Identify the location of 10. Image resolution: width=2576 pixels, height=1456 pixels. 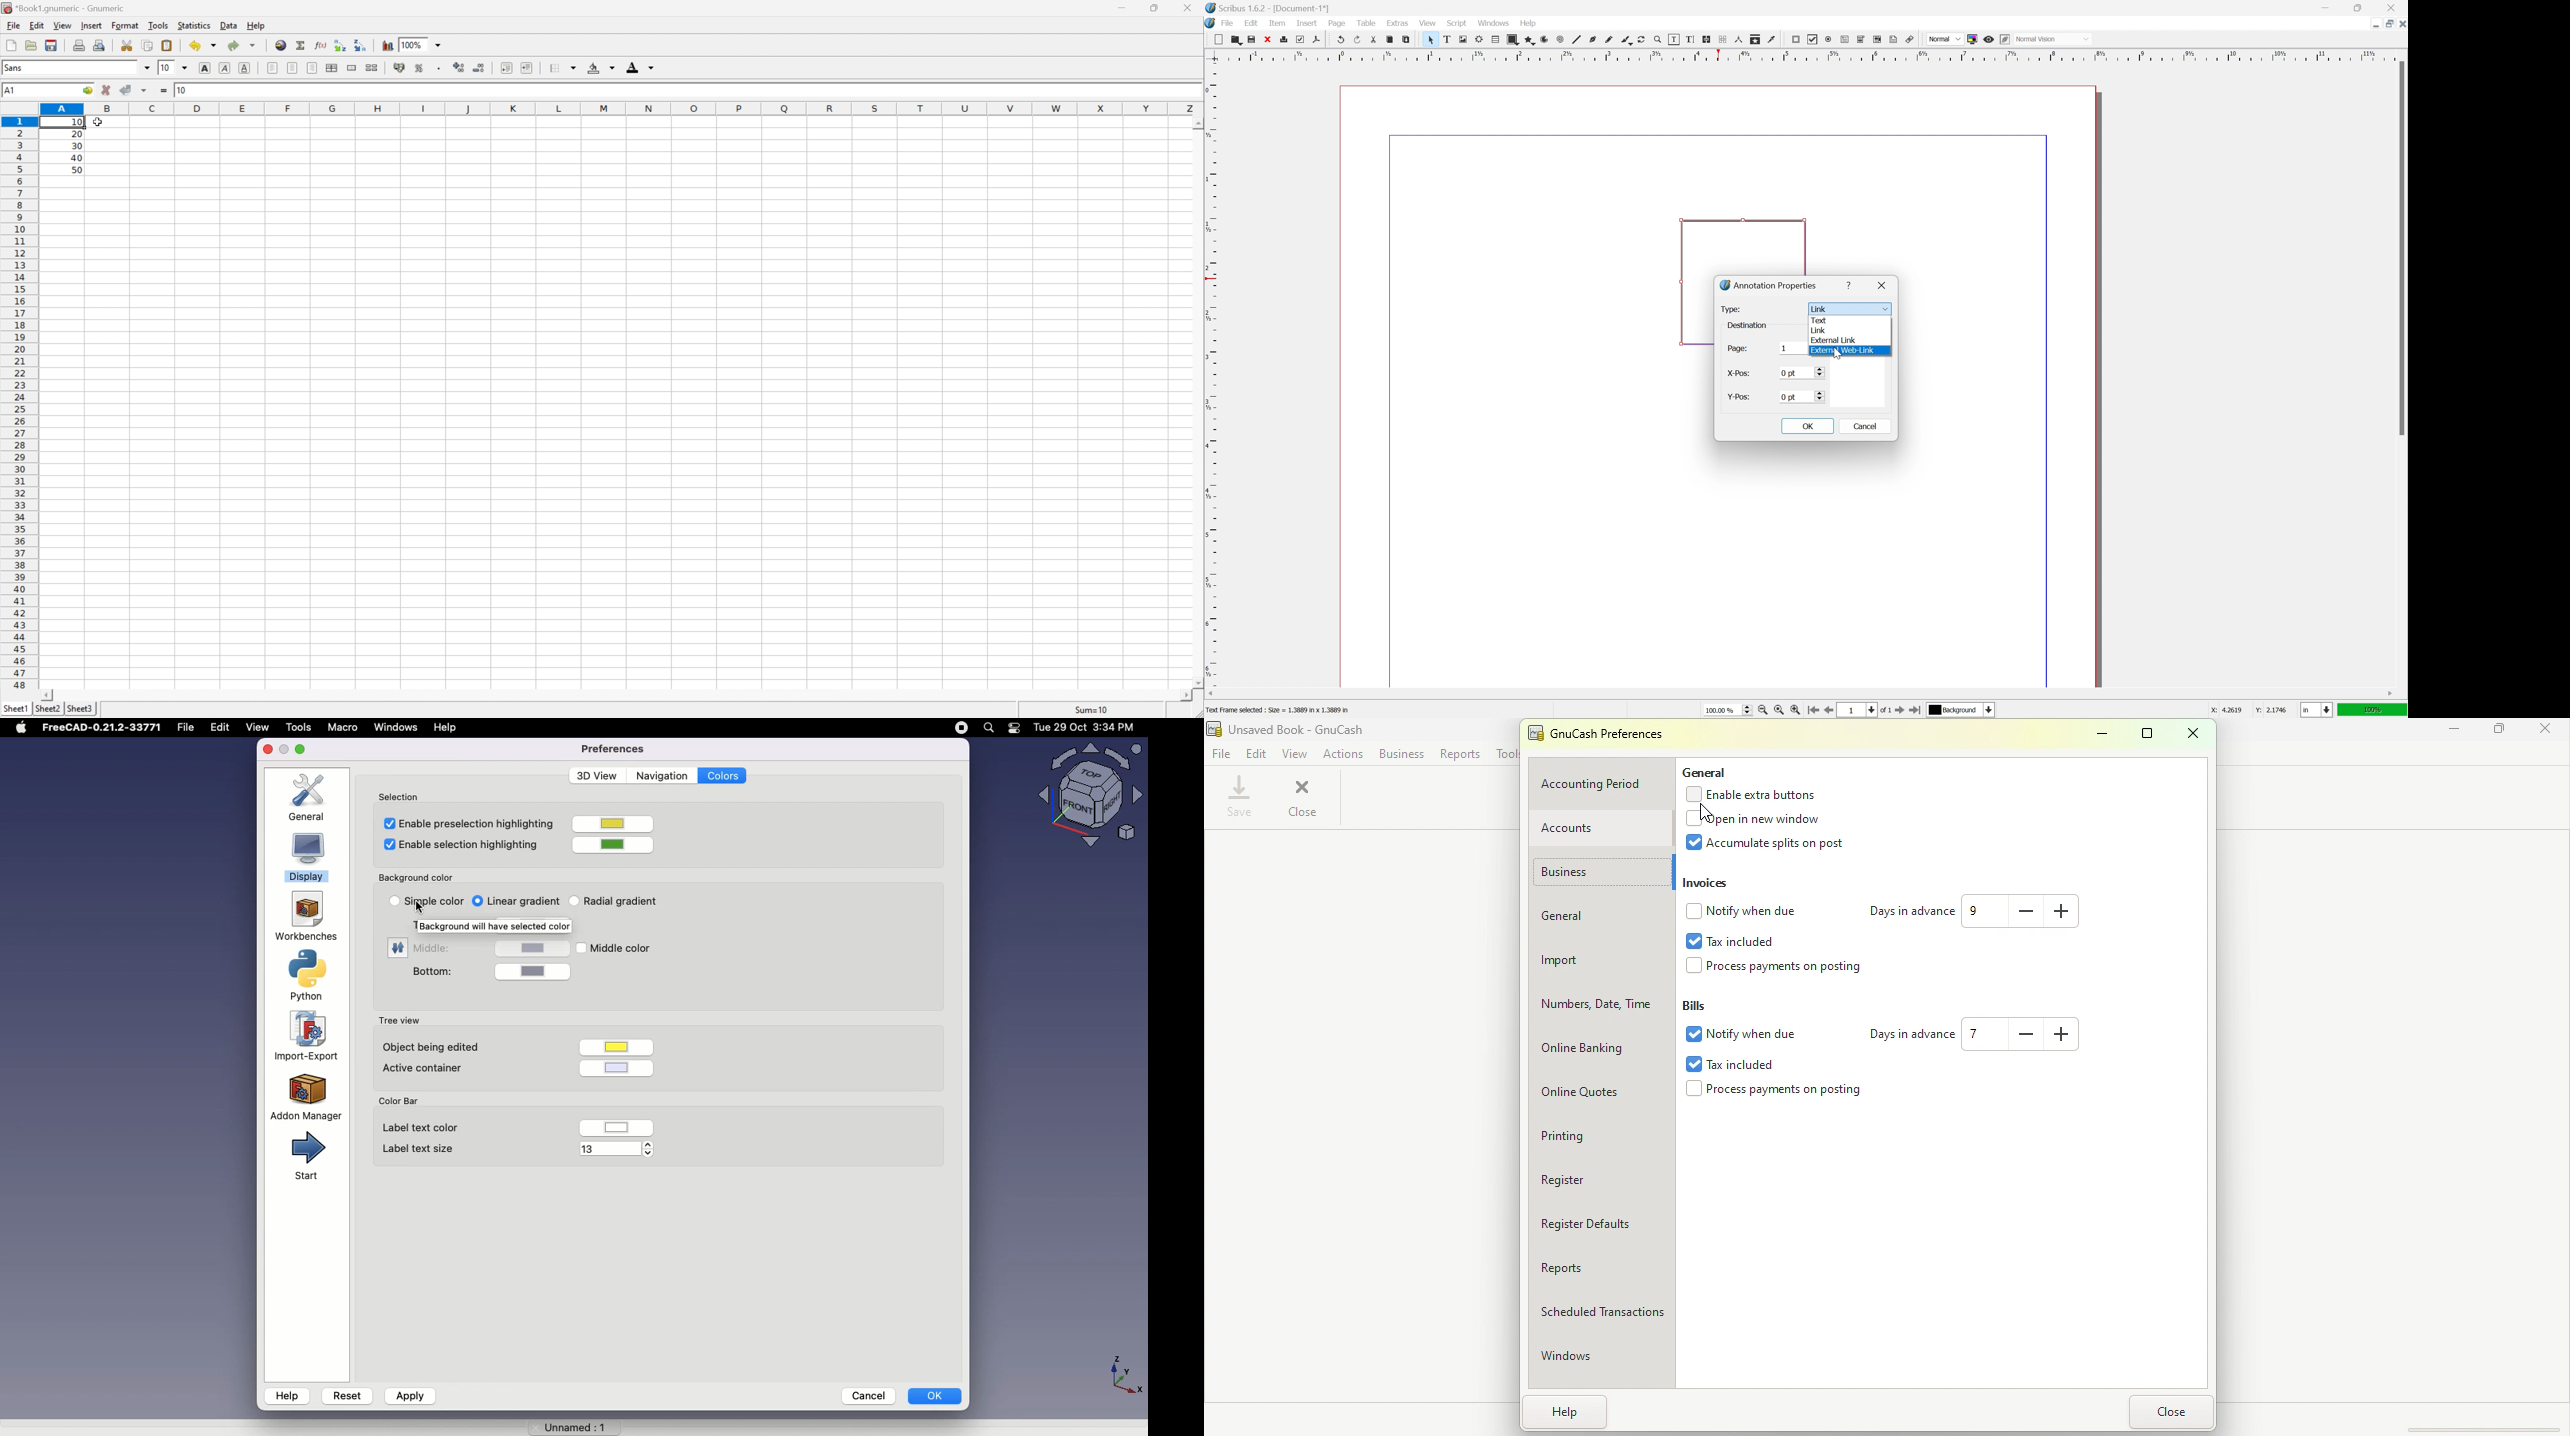
(166, 68).